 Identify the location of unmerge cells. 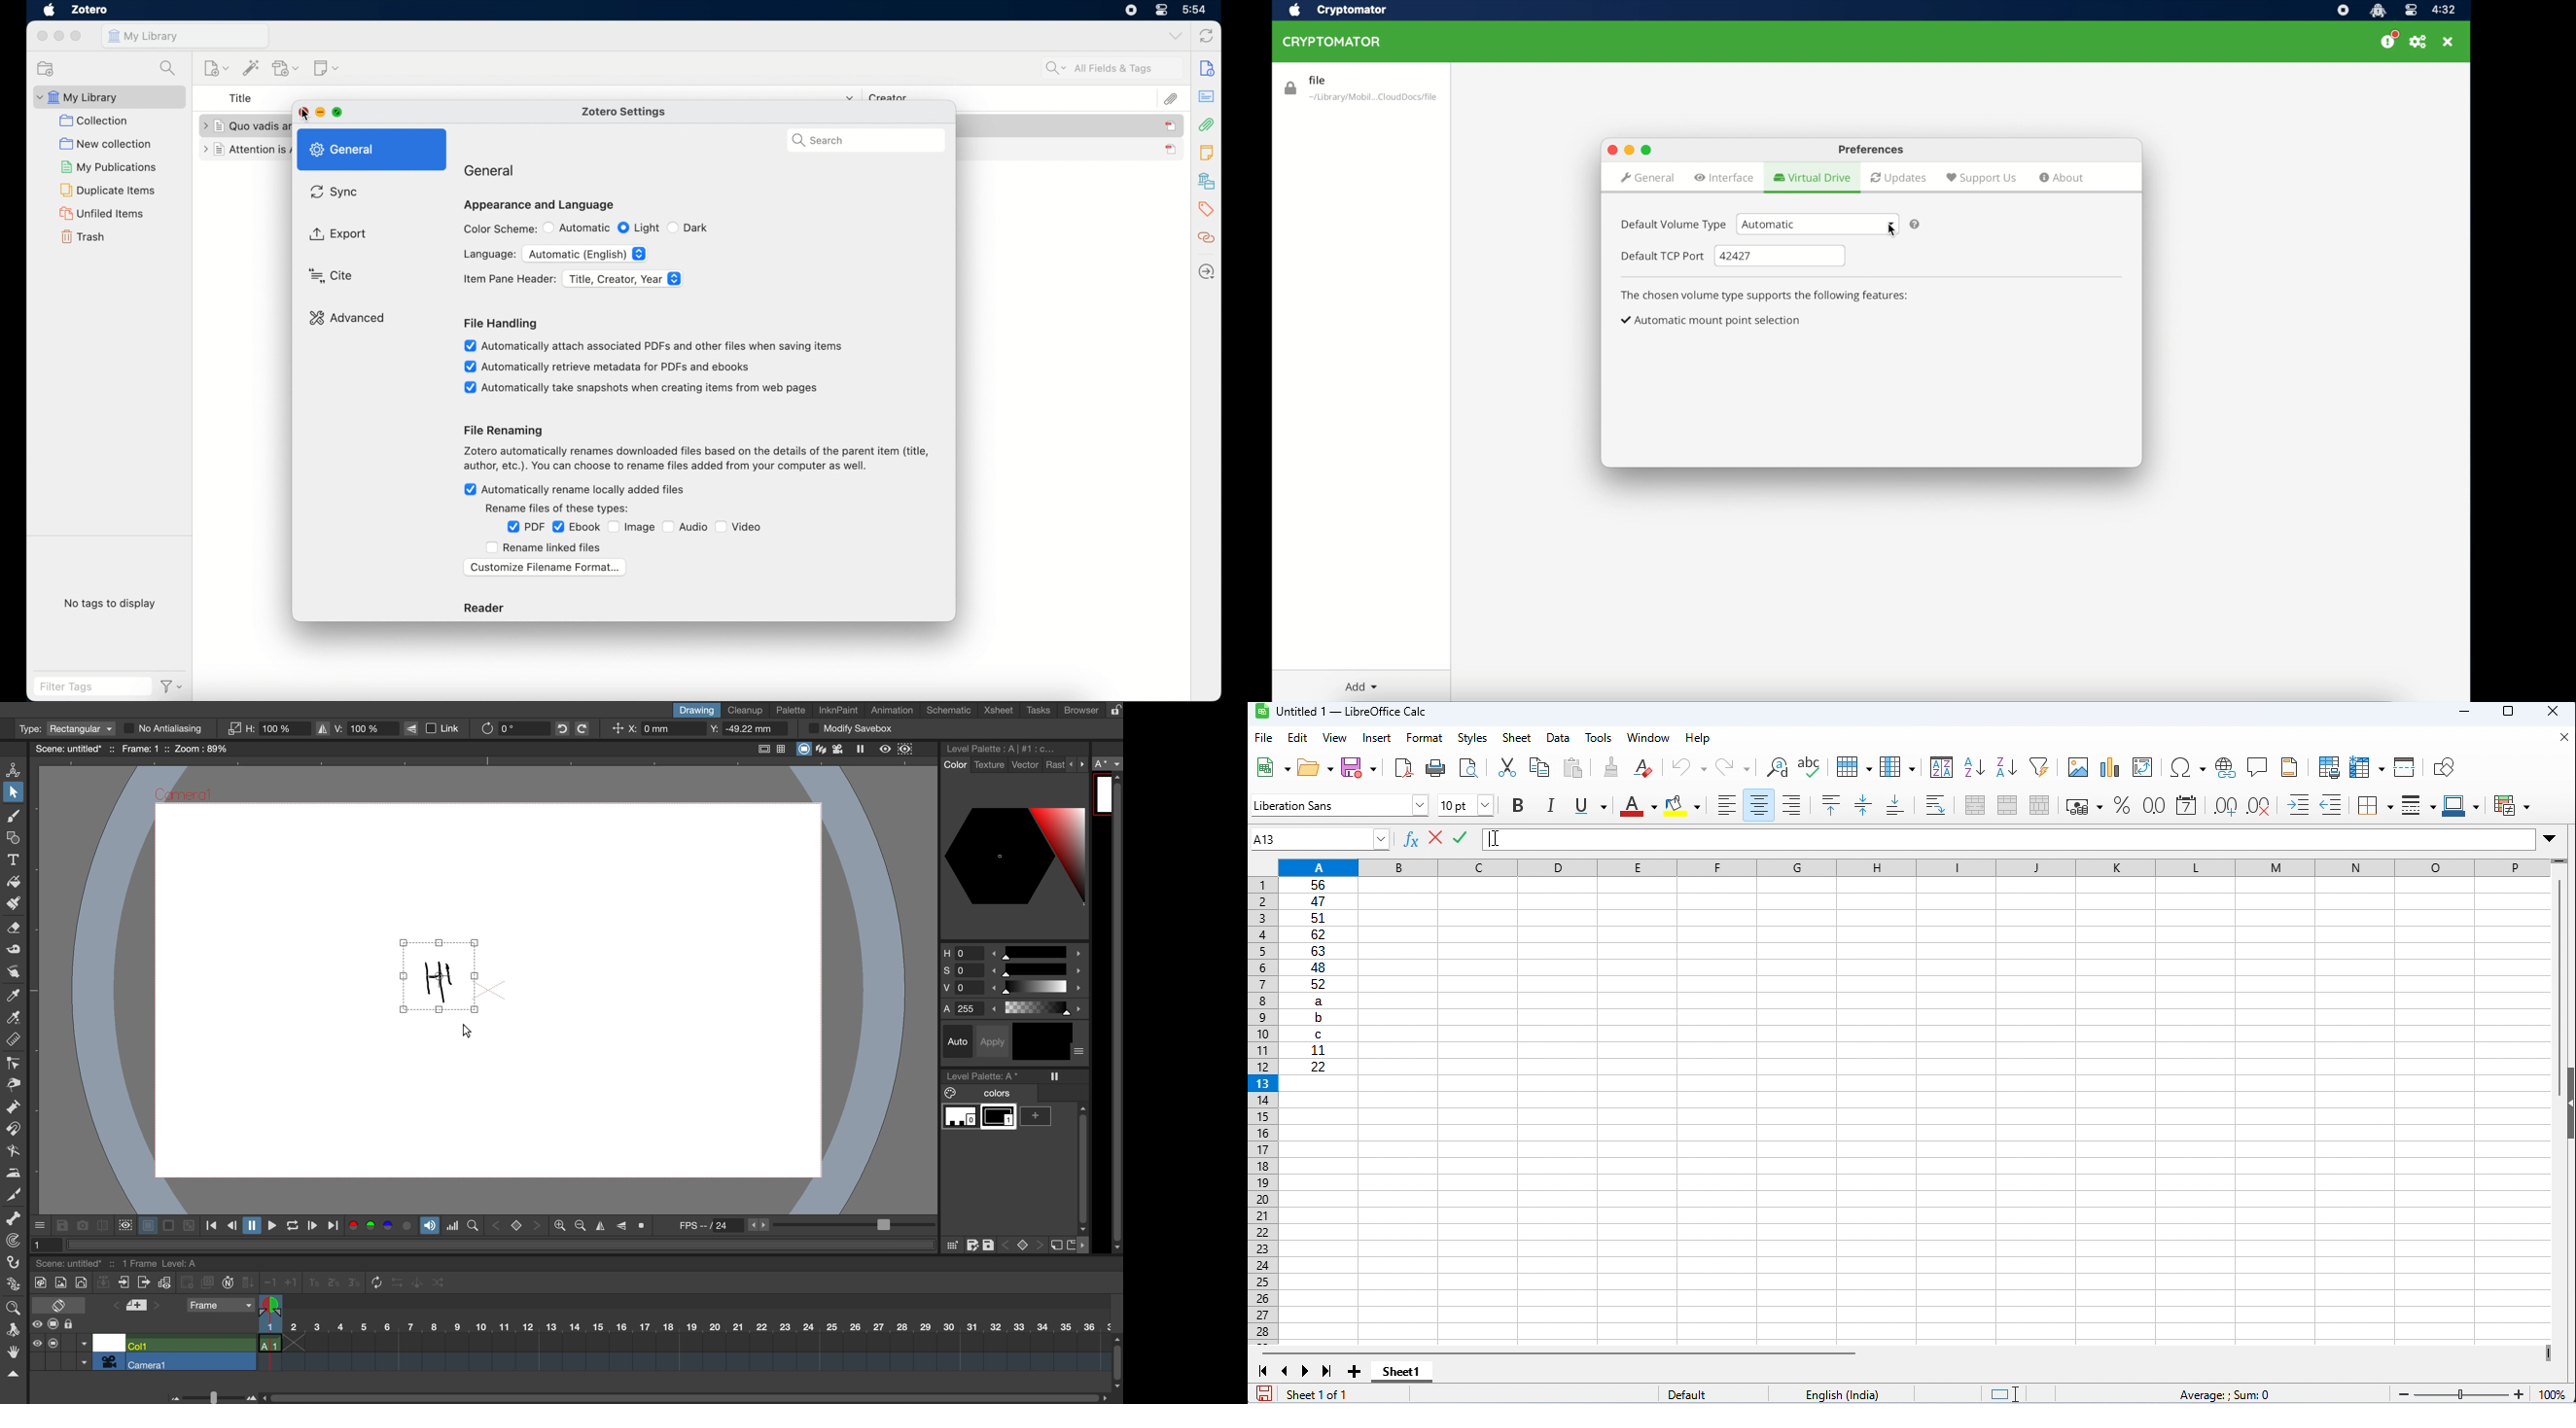
(2040, 805).